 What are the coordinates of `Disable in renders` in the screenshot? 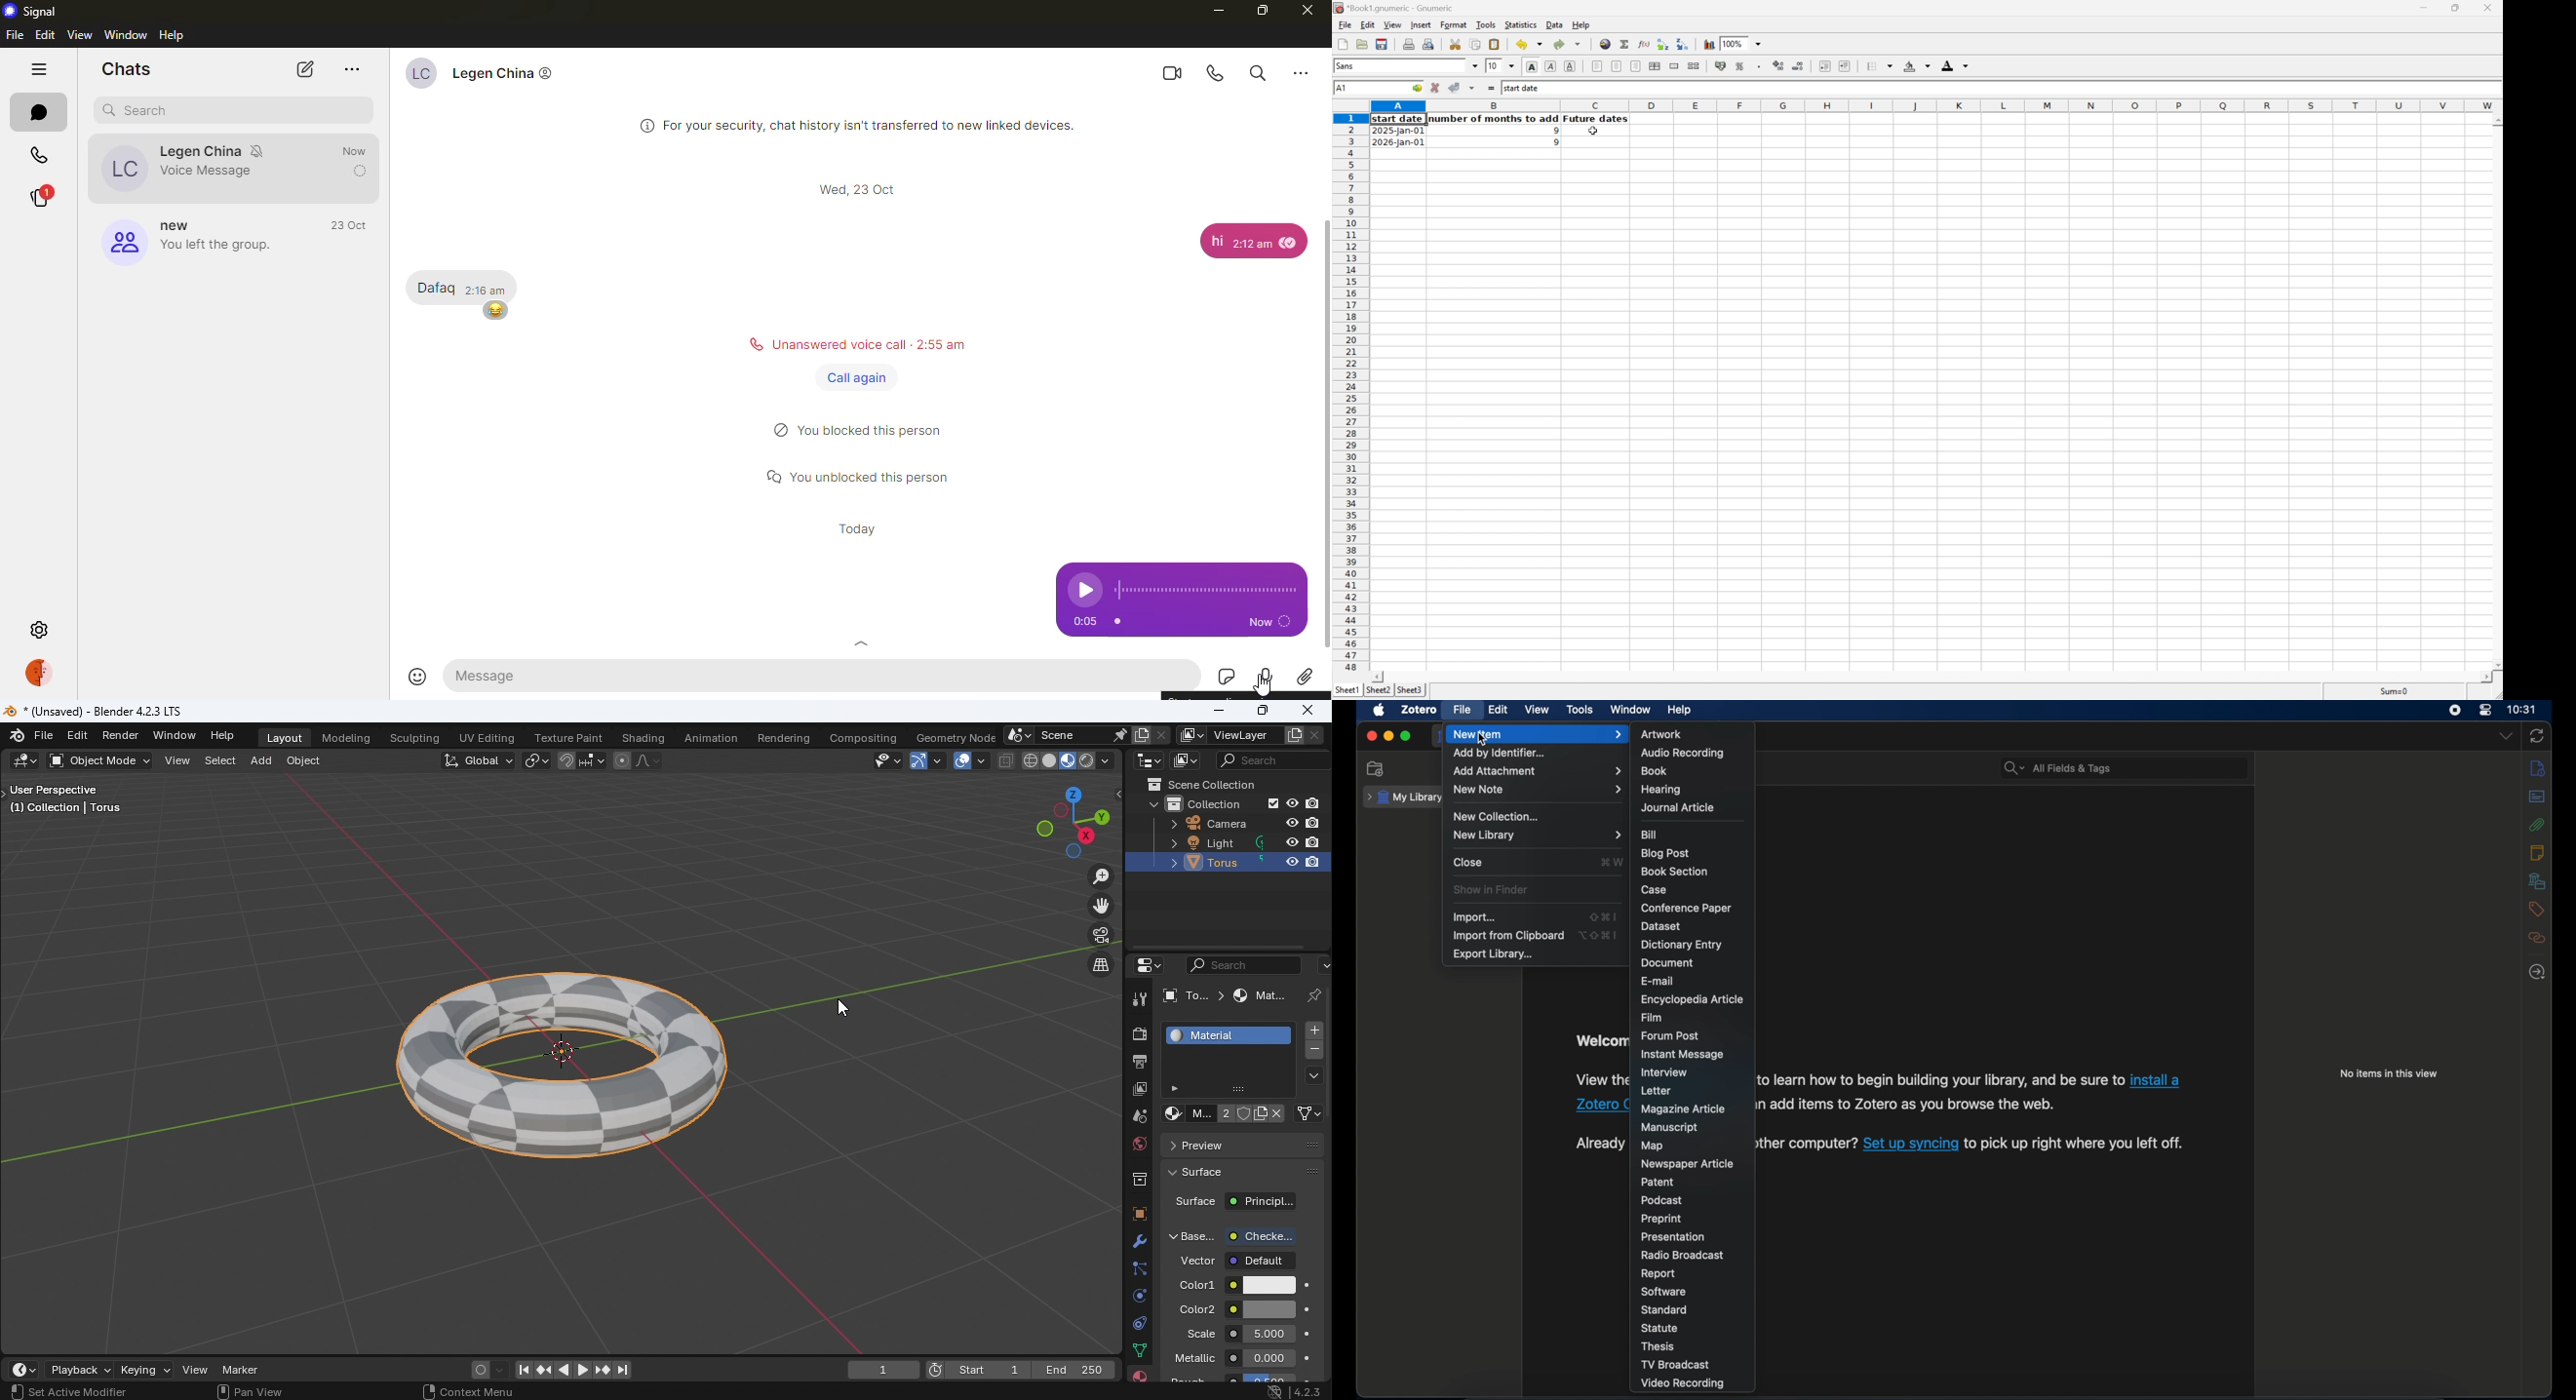 It's located at (1312, 864).